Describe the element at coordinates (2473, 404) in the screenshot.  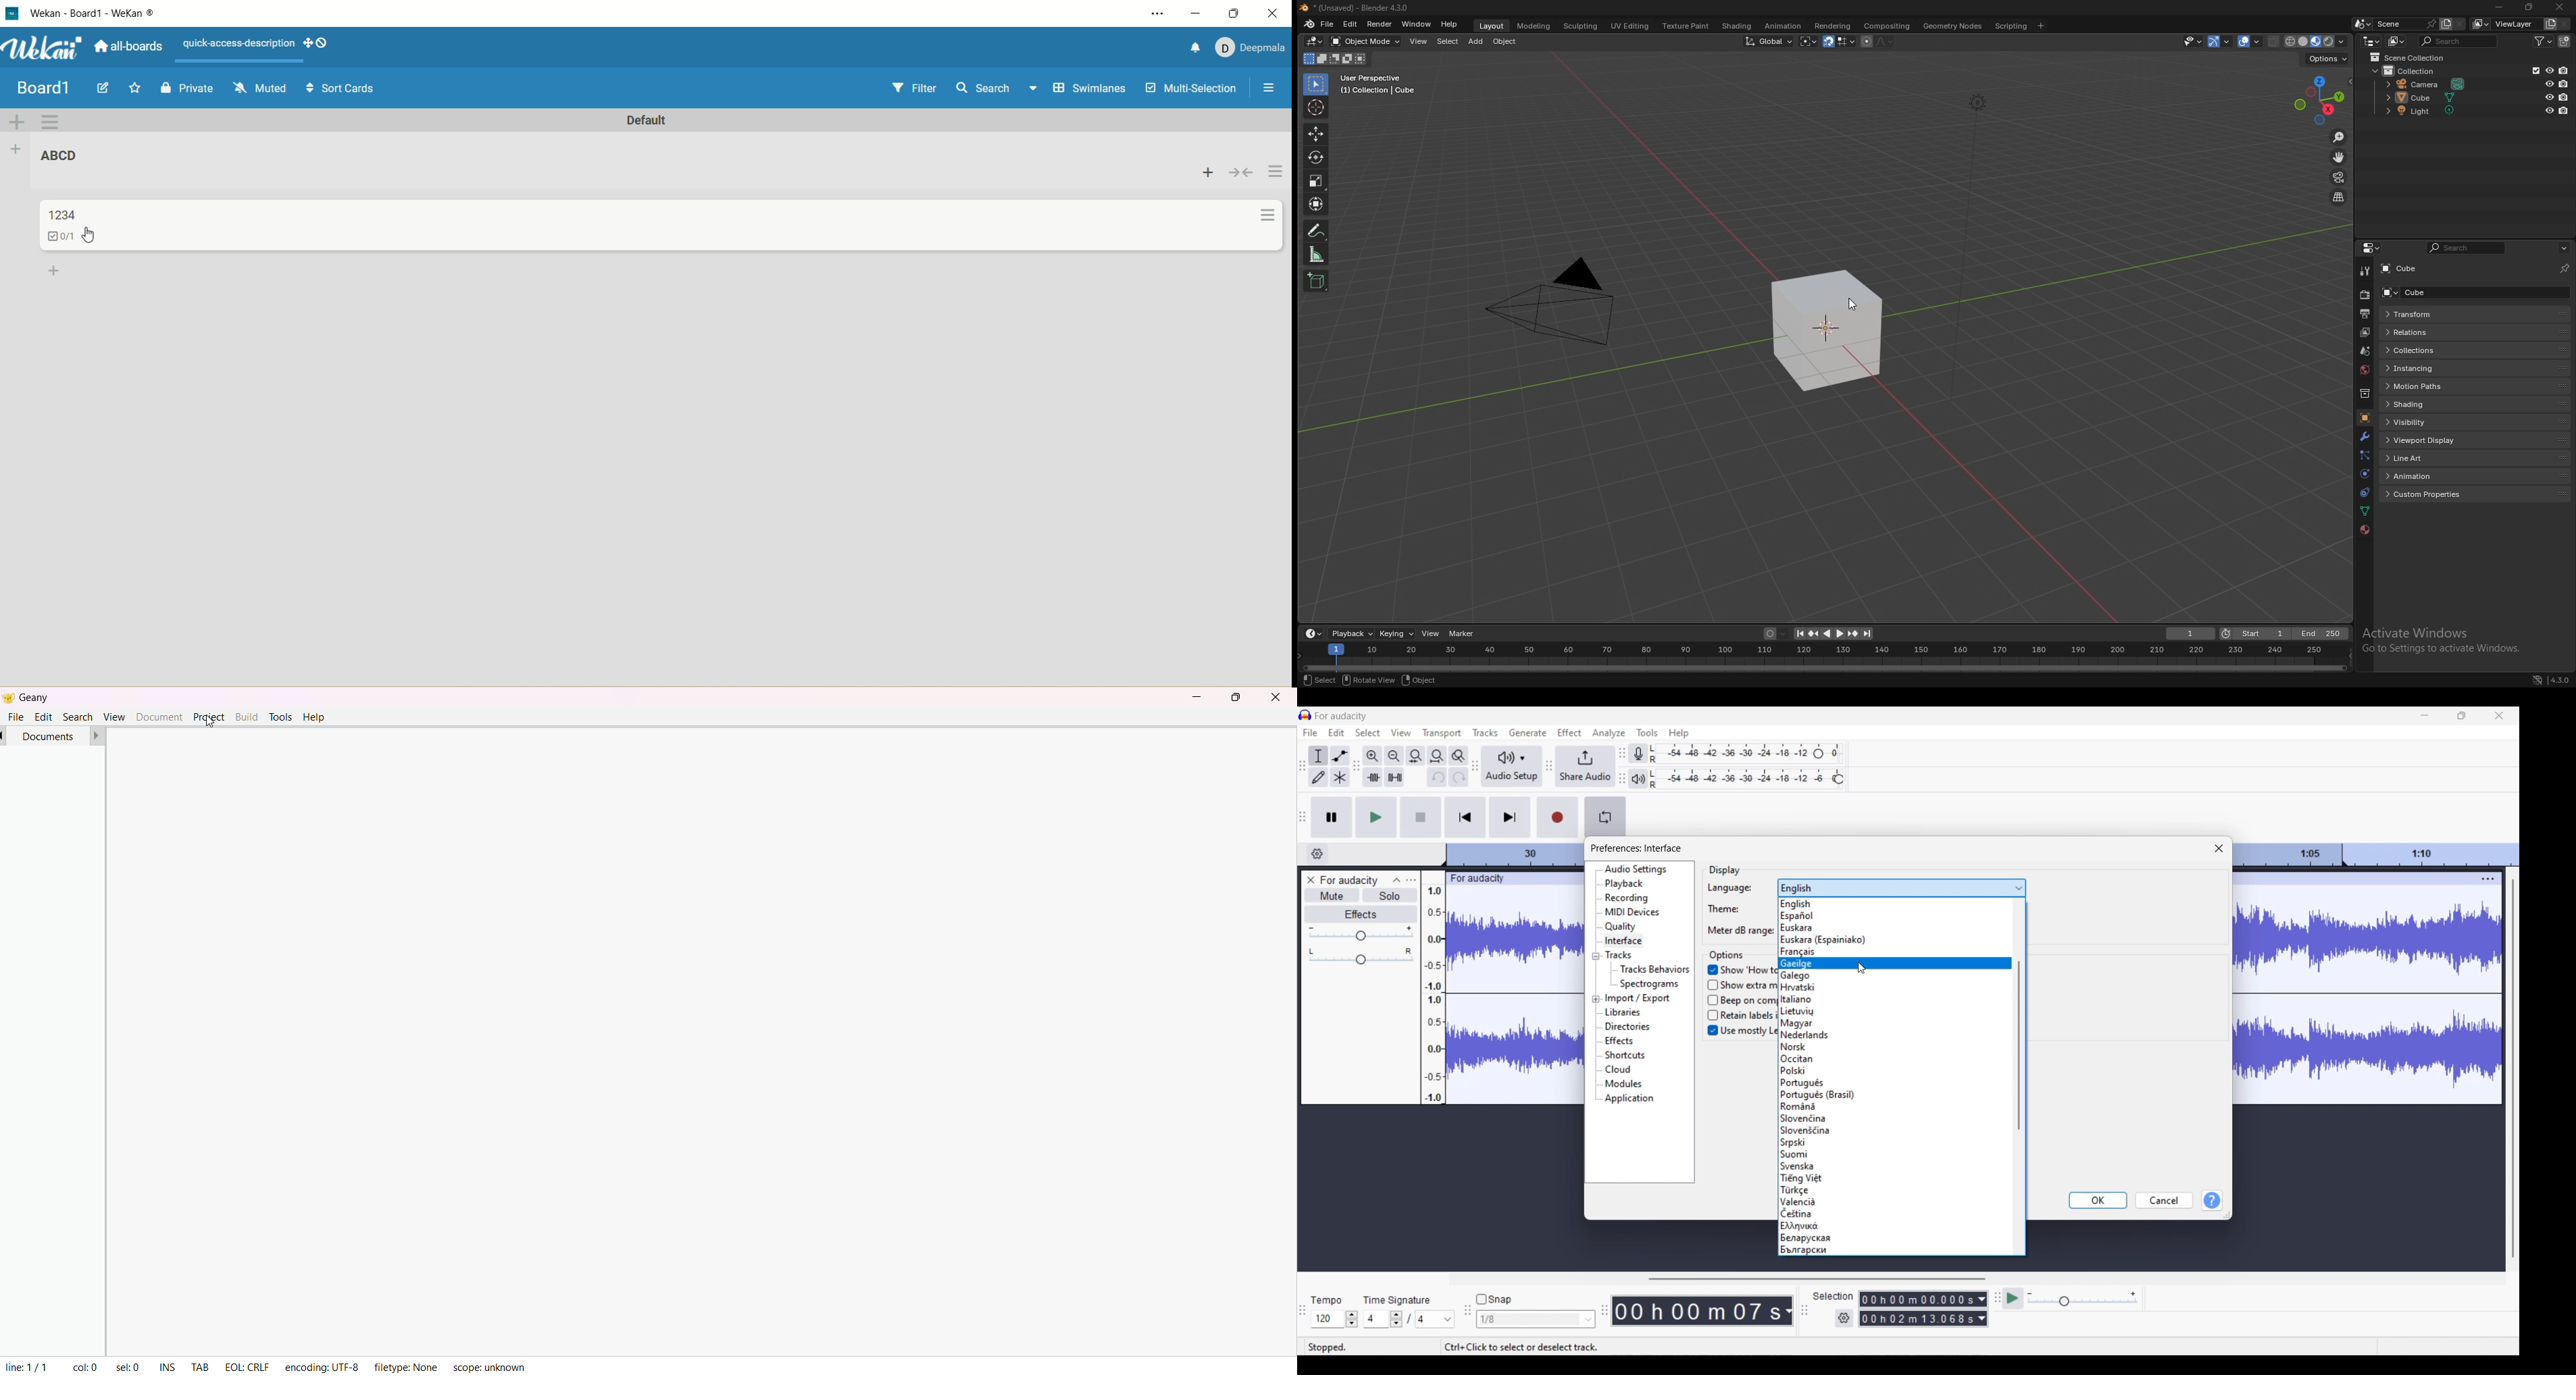
I see `shading` at that location.